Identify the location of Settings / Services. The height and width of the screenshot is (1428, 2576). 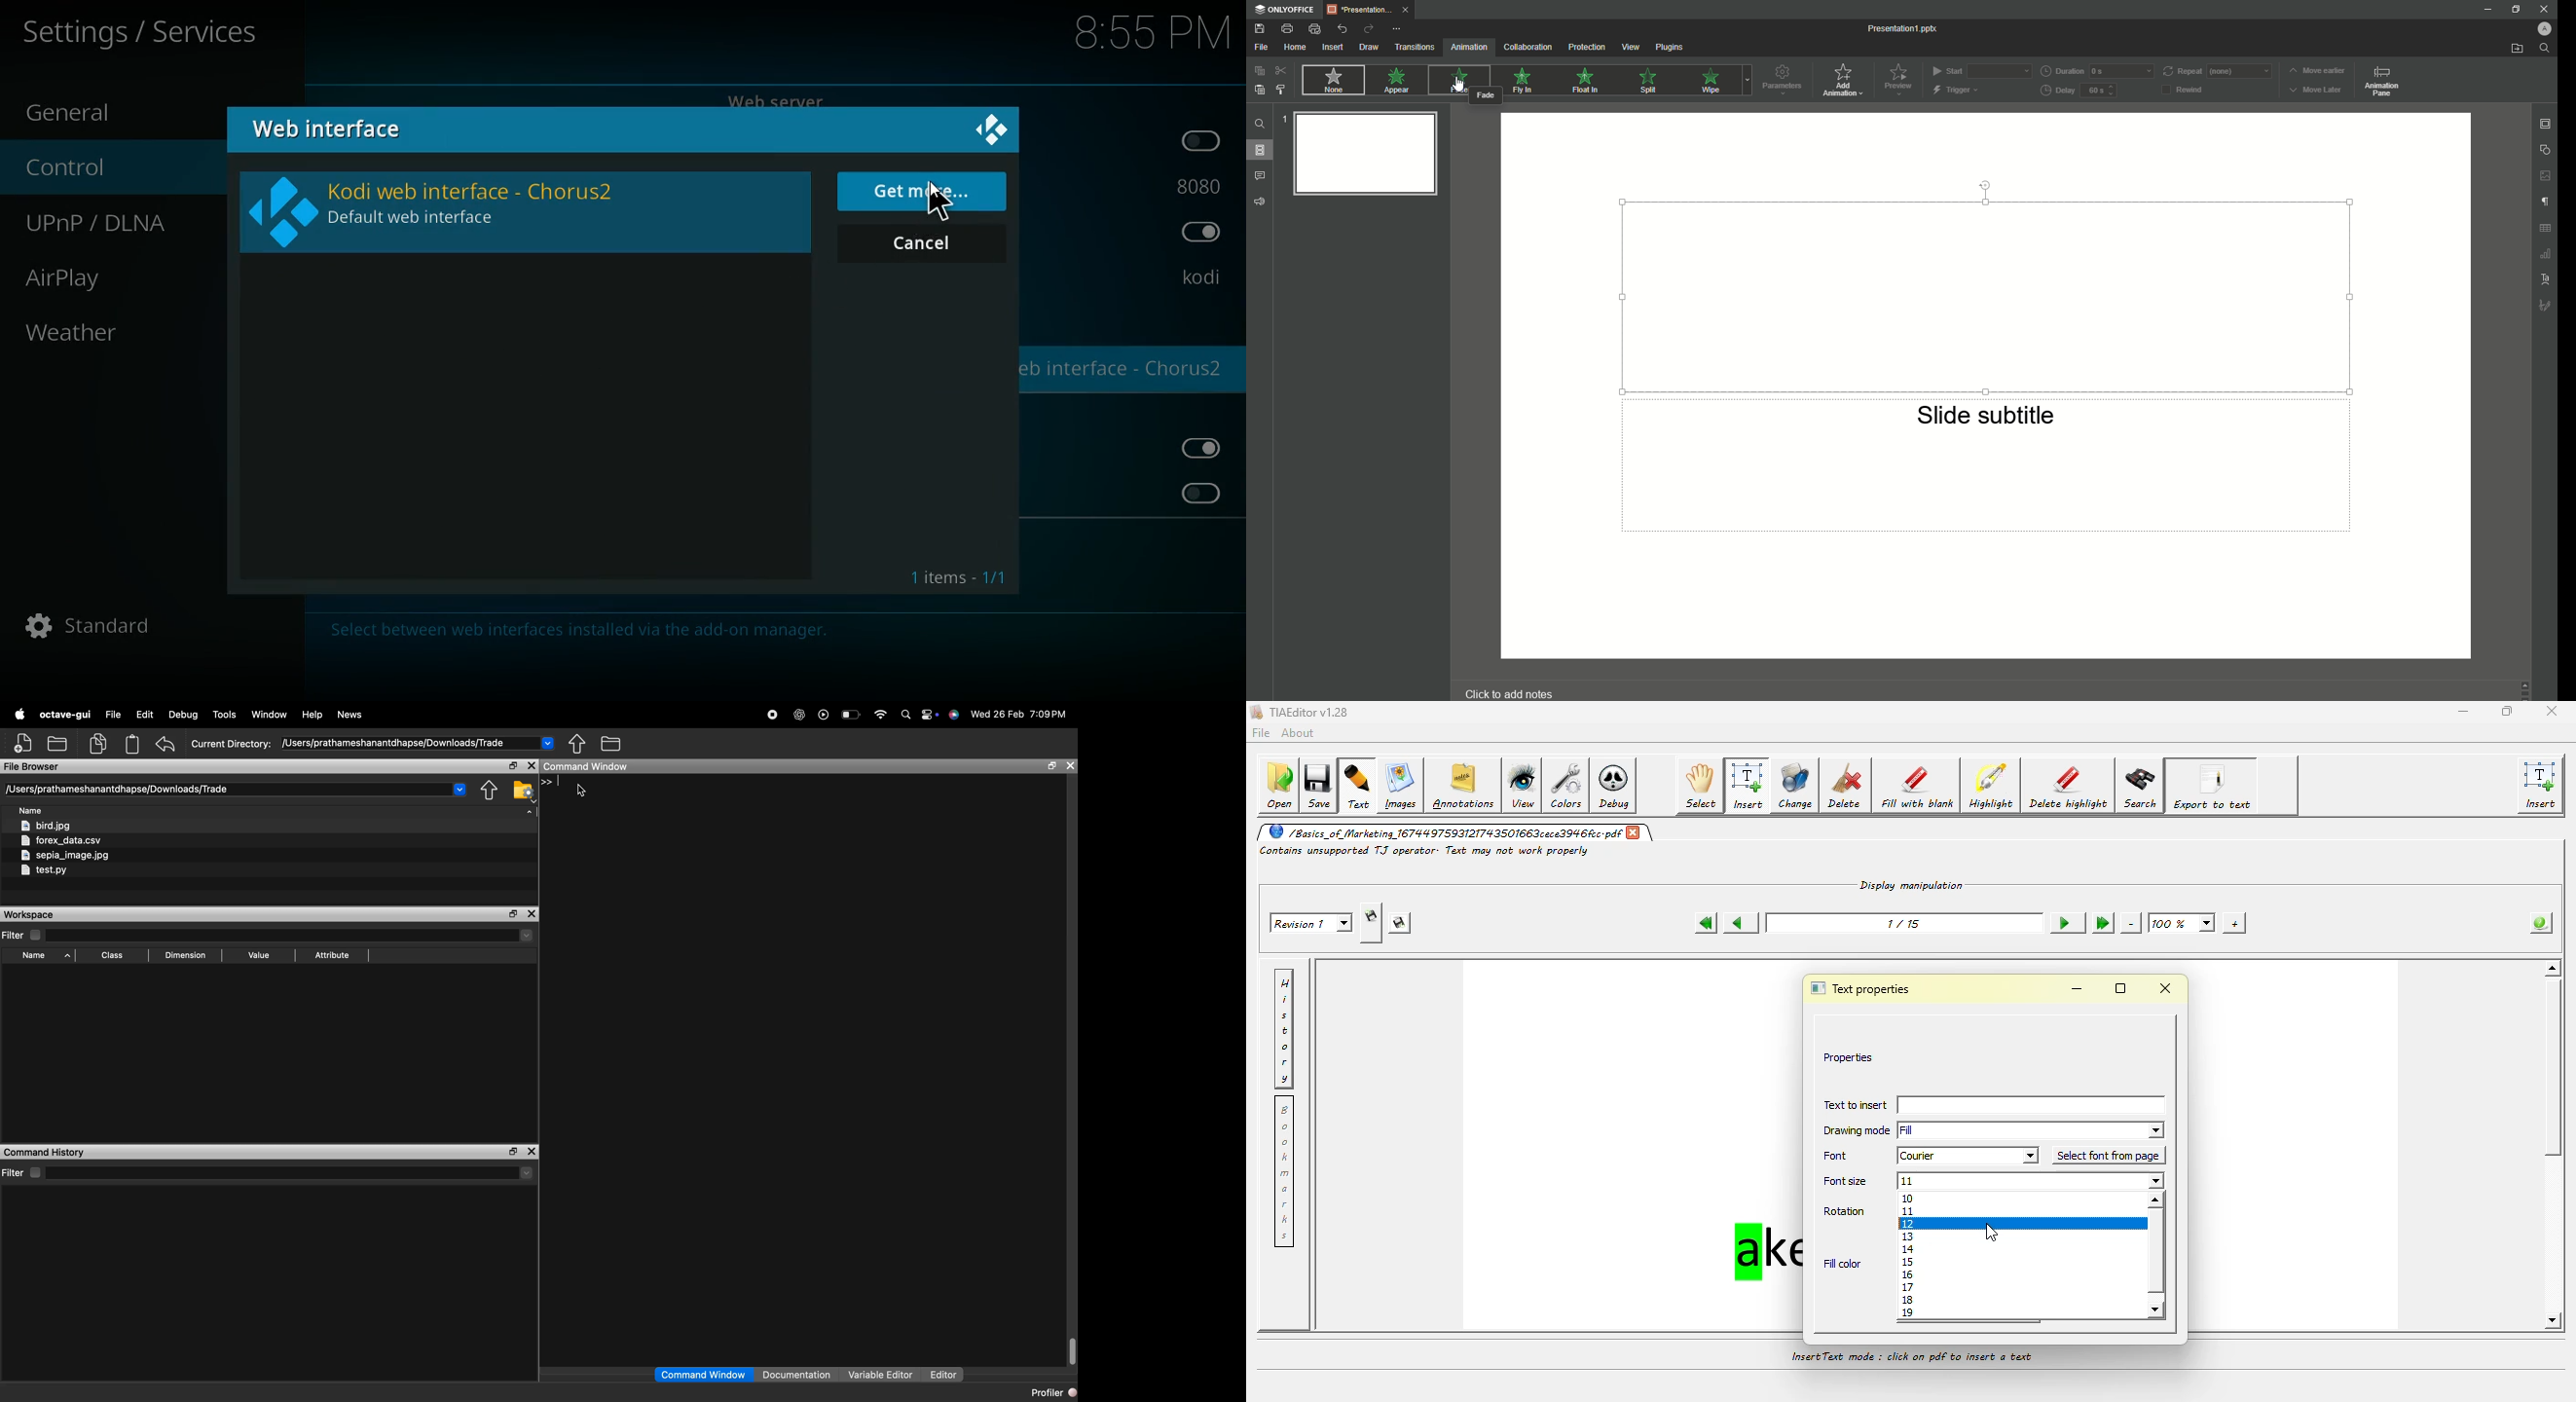
(143, 33).